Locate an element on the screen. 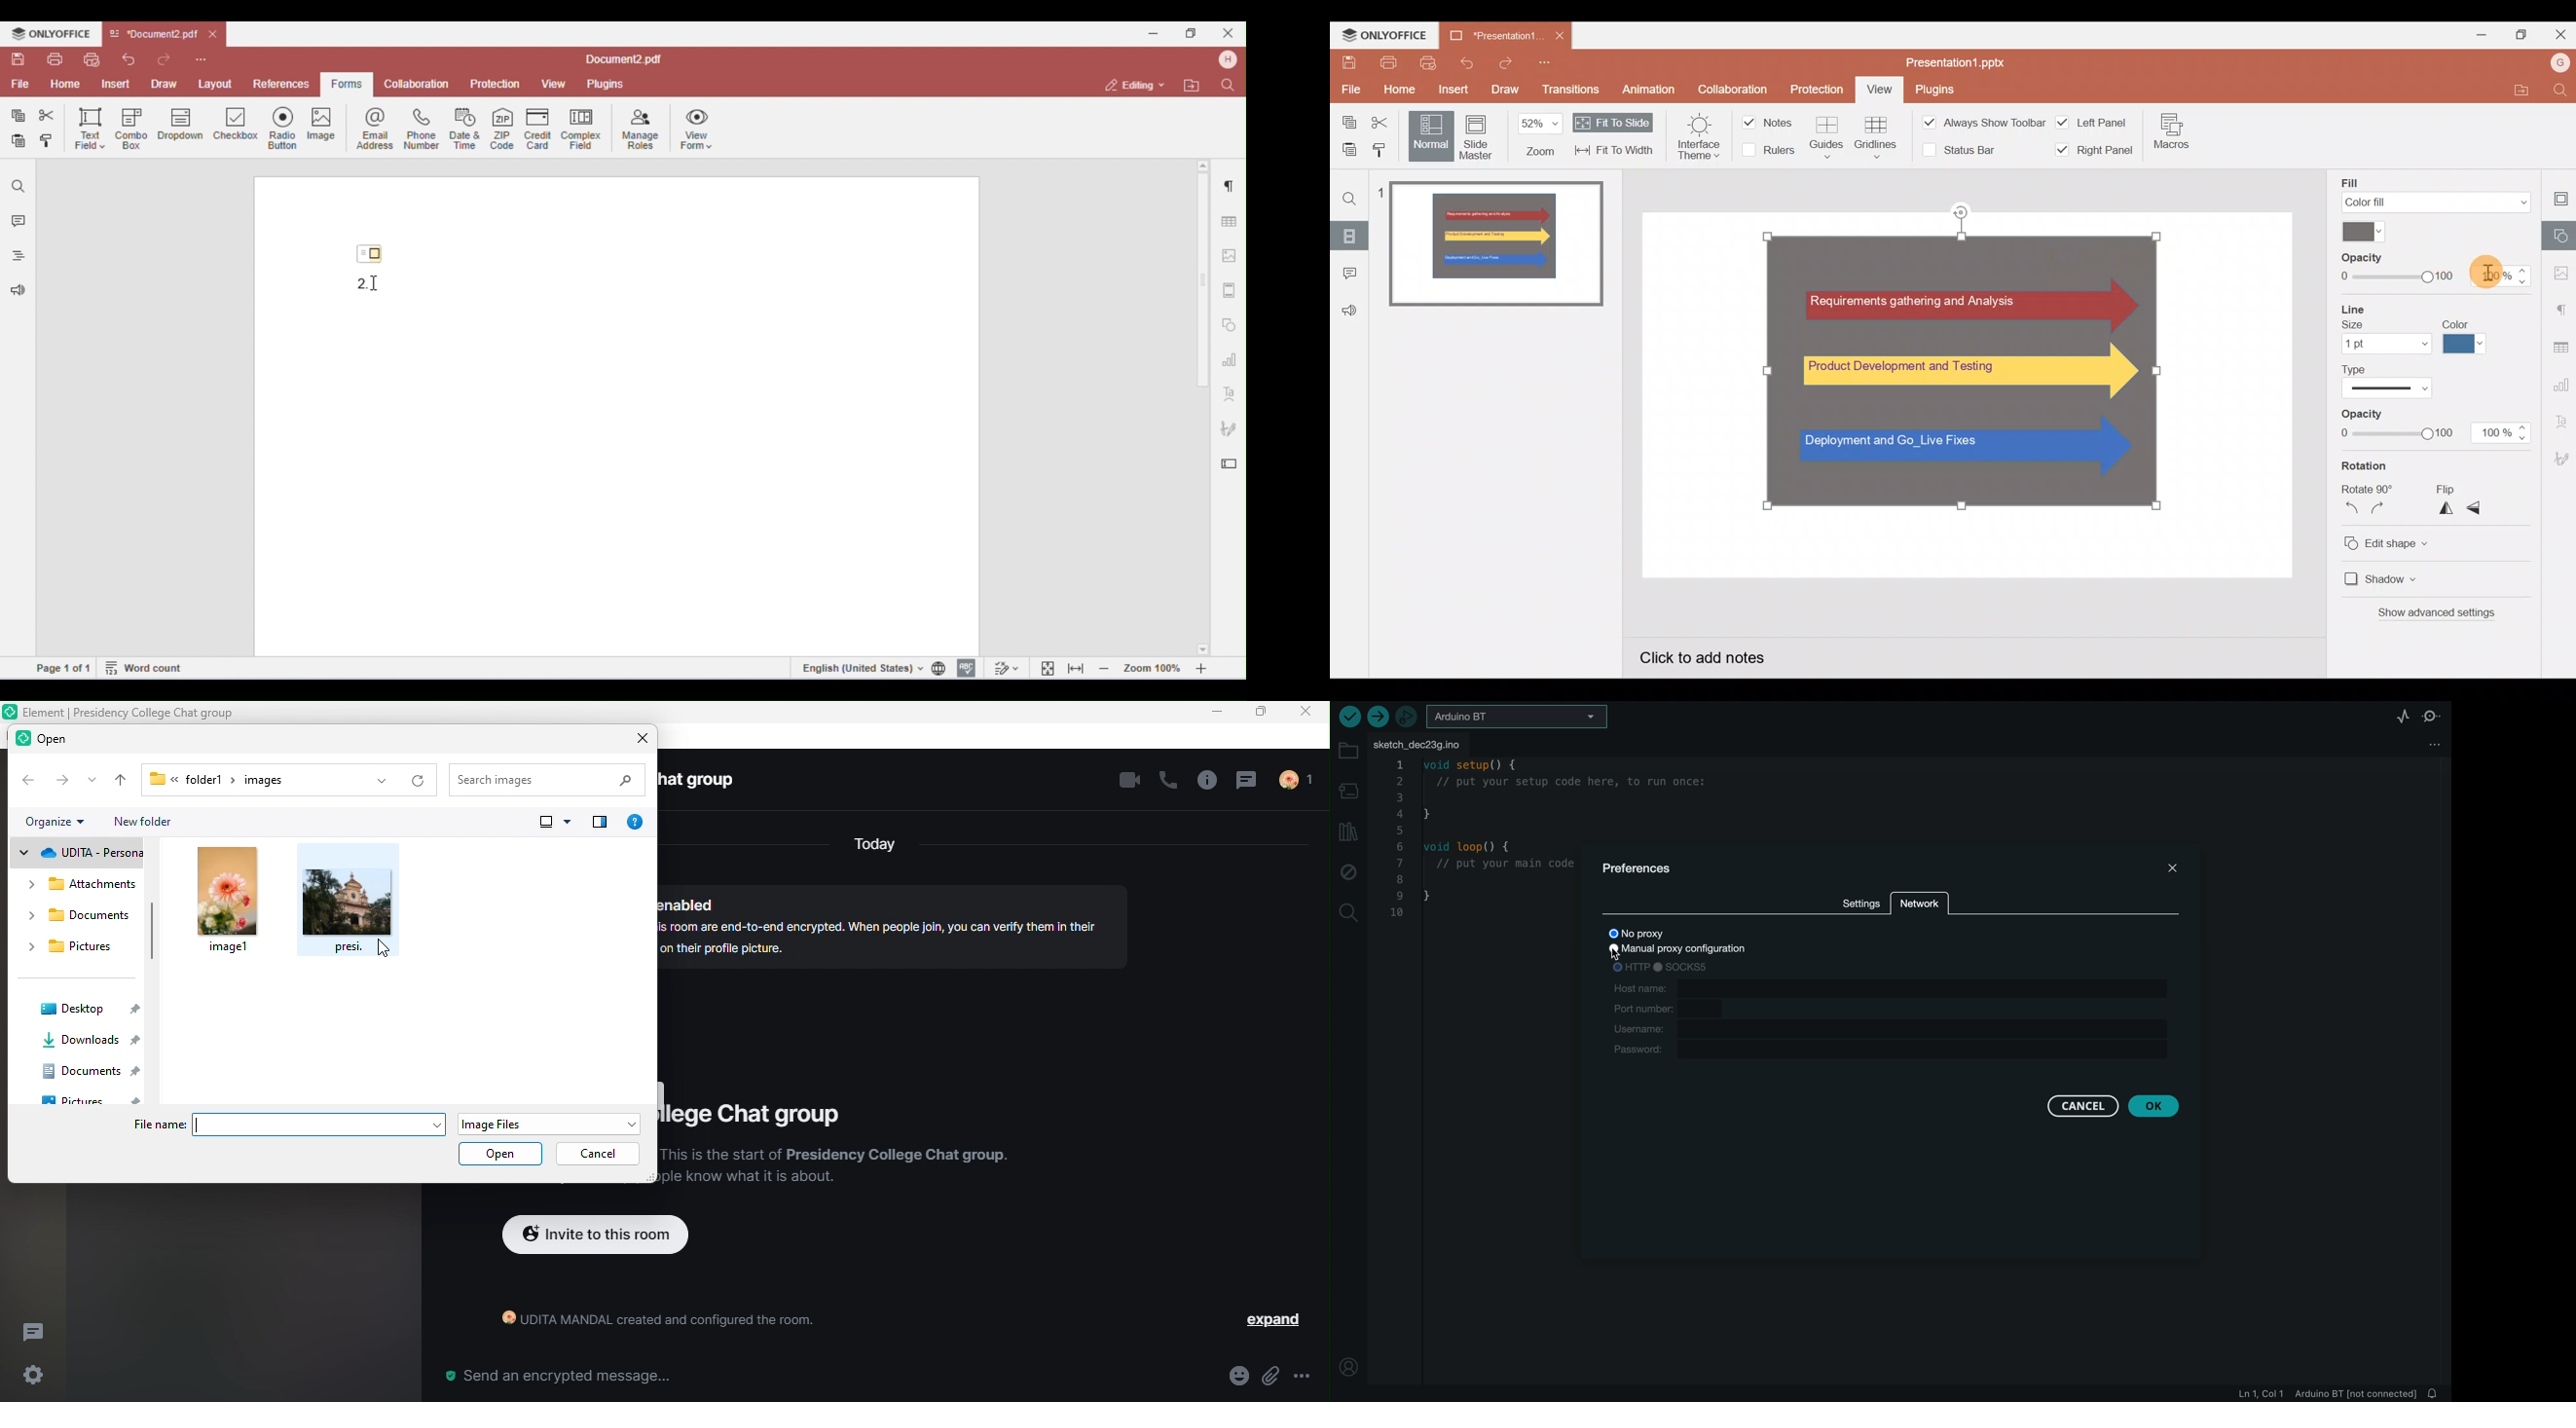 The width and height of the screenshot is (2576, 1428). Group of Shapes on Canvas is located at coordinates (1963, 369).